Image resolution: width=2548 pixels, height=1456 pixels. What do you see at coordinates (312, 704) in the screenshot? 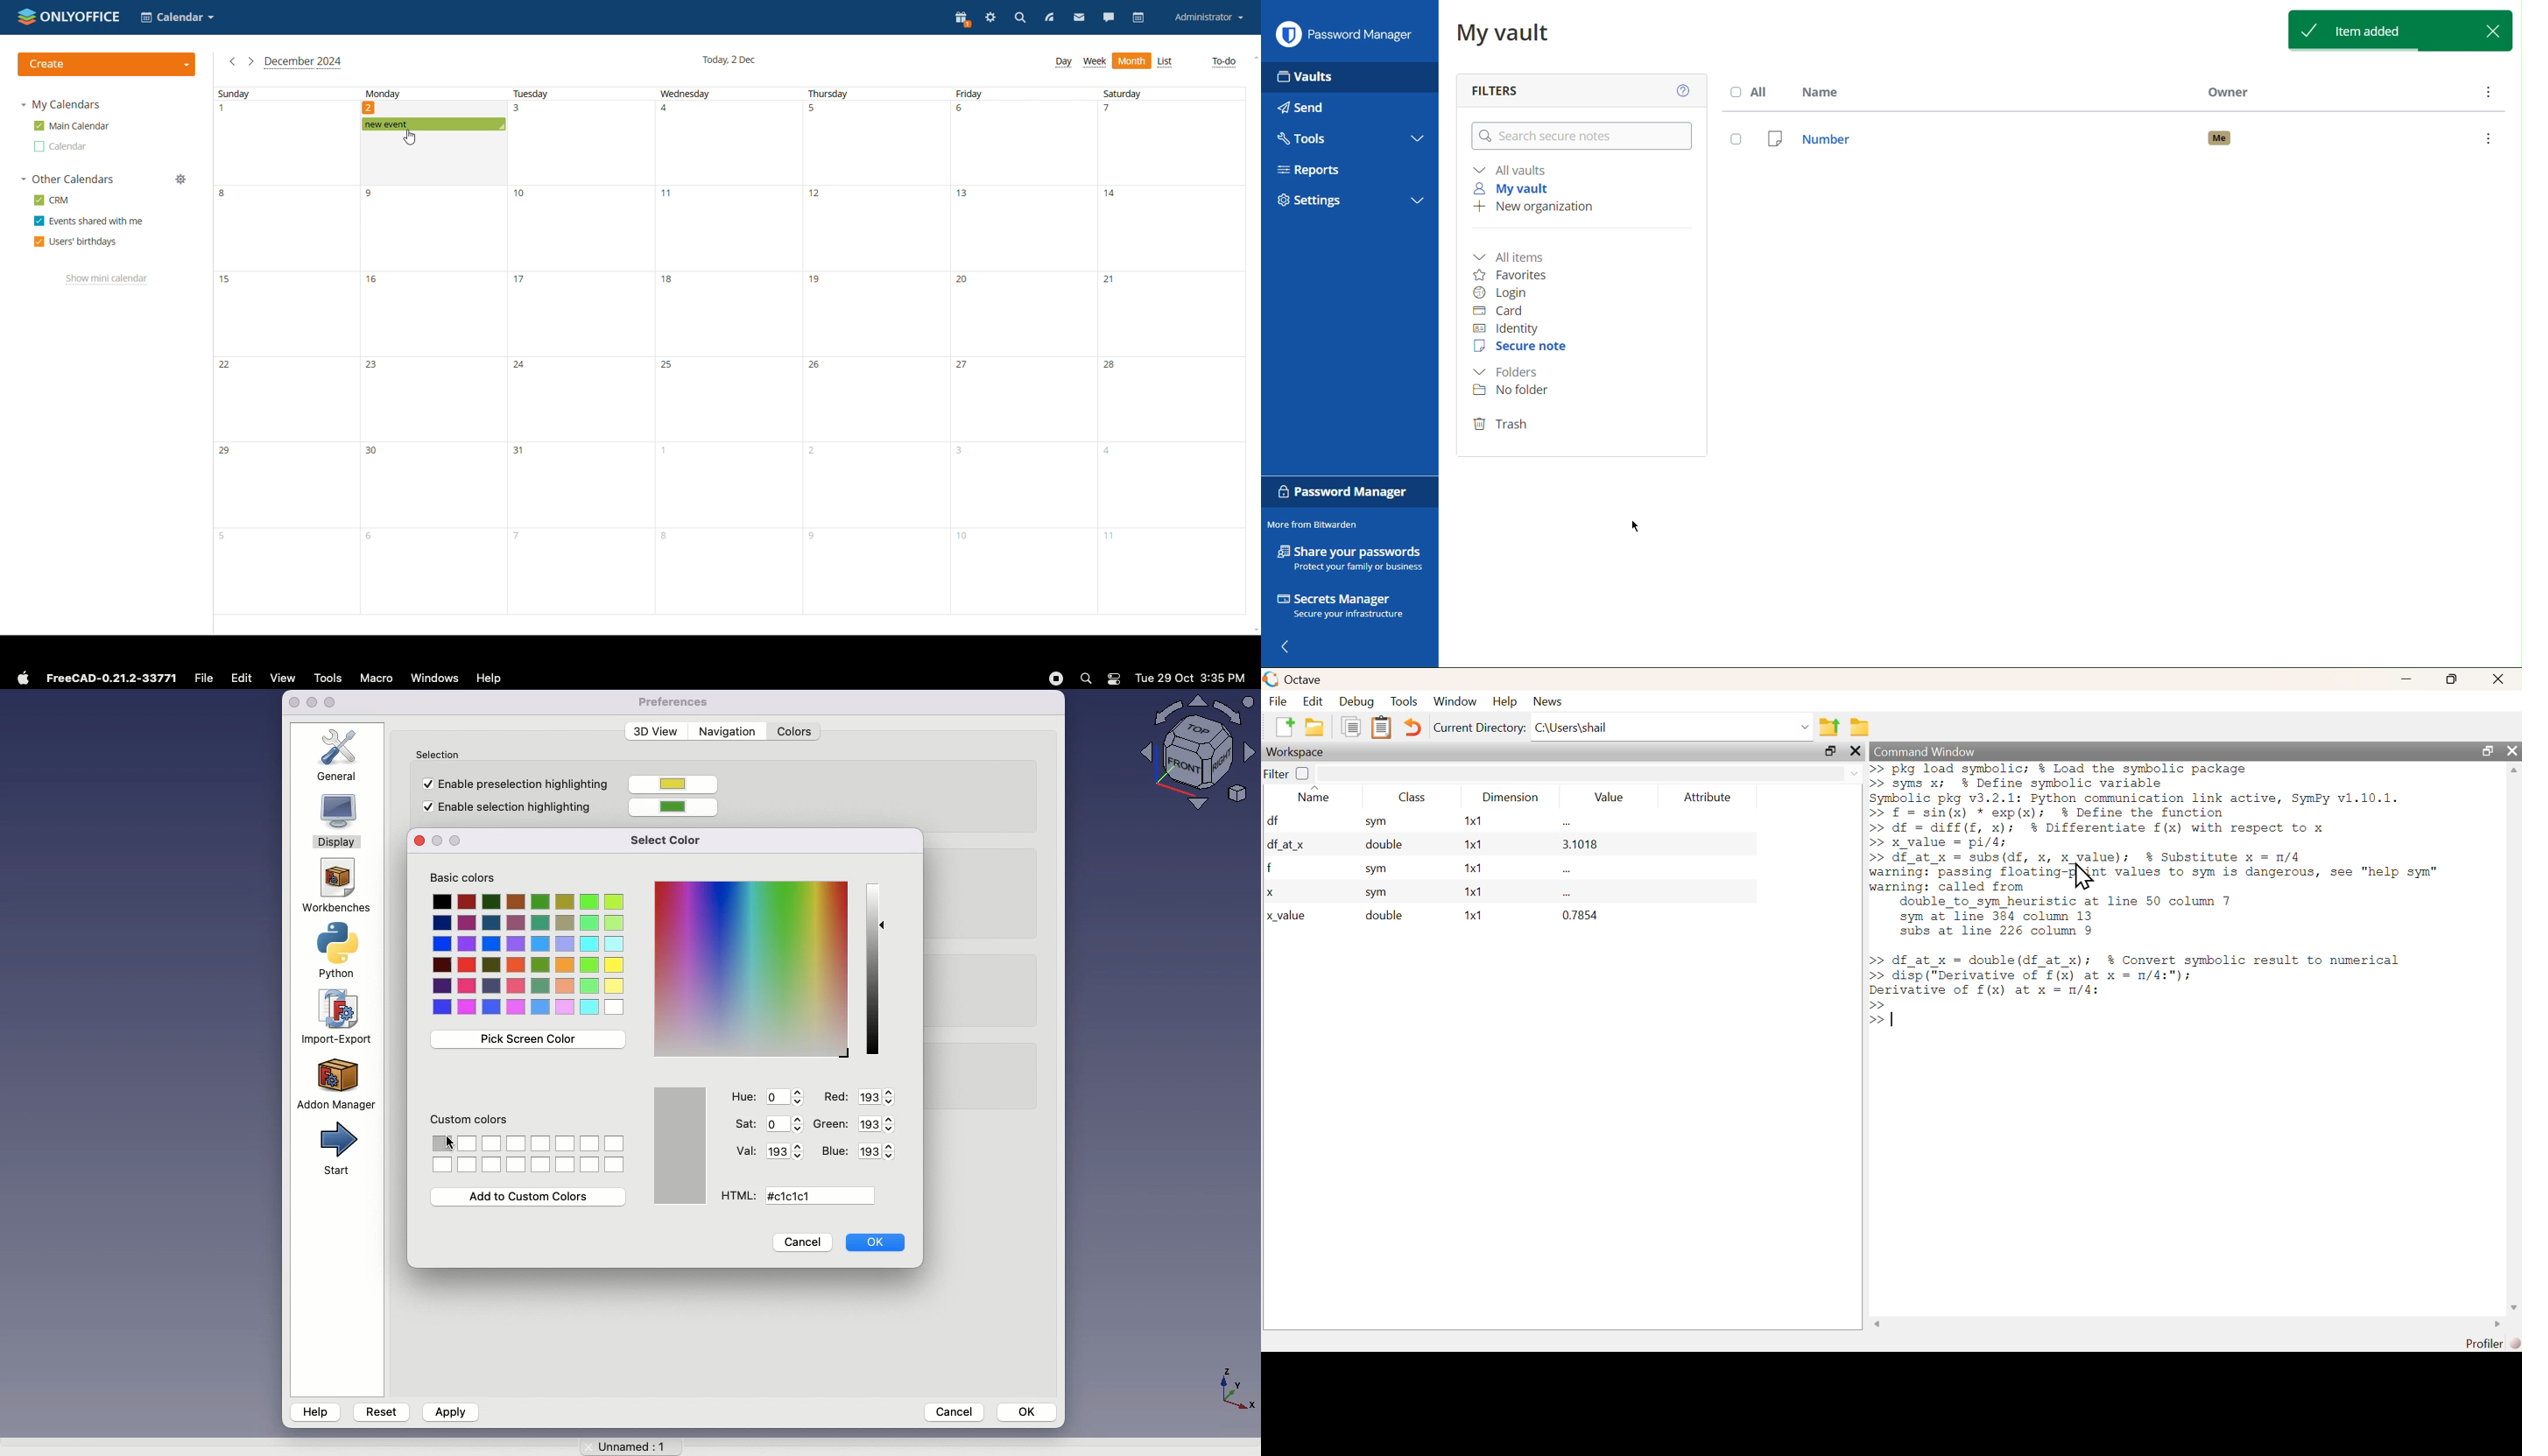
I see `minimise` at bounding box center [312, 704].